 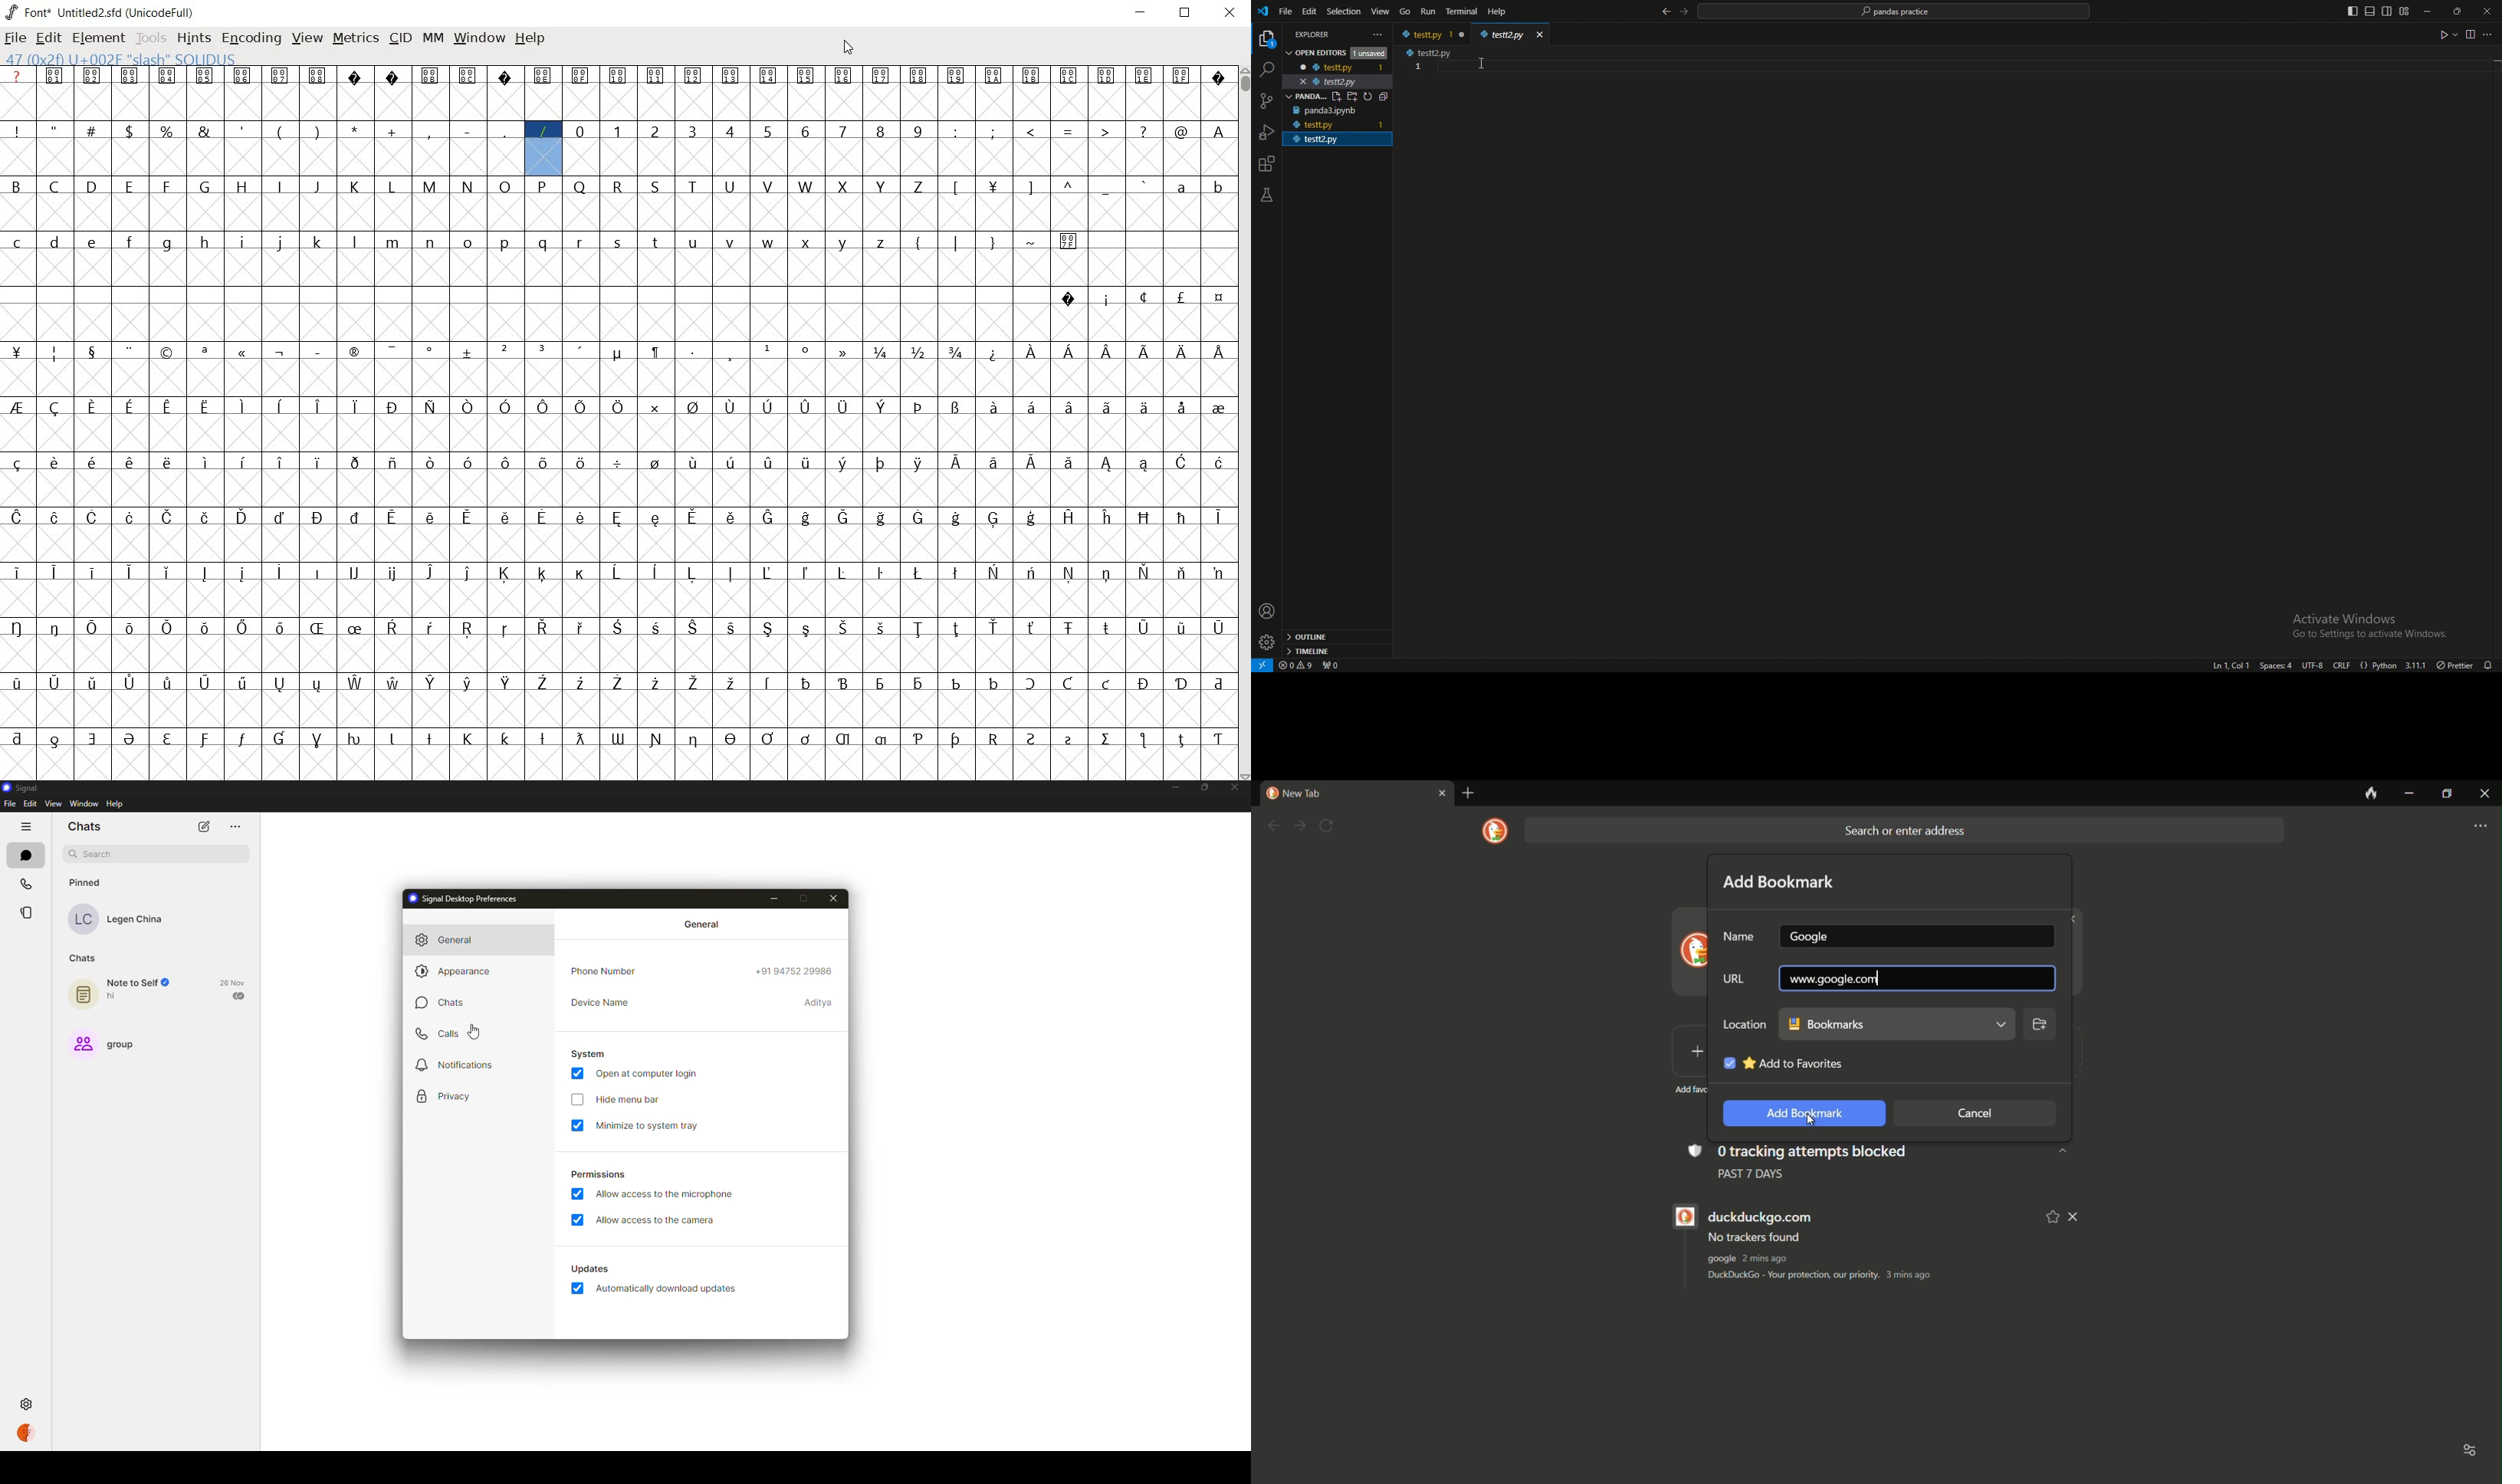 I want to click on glyph, so click(x=429, y=628).